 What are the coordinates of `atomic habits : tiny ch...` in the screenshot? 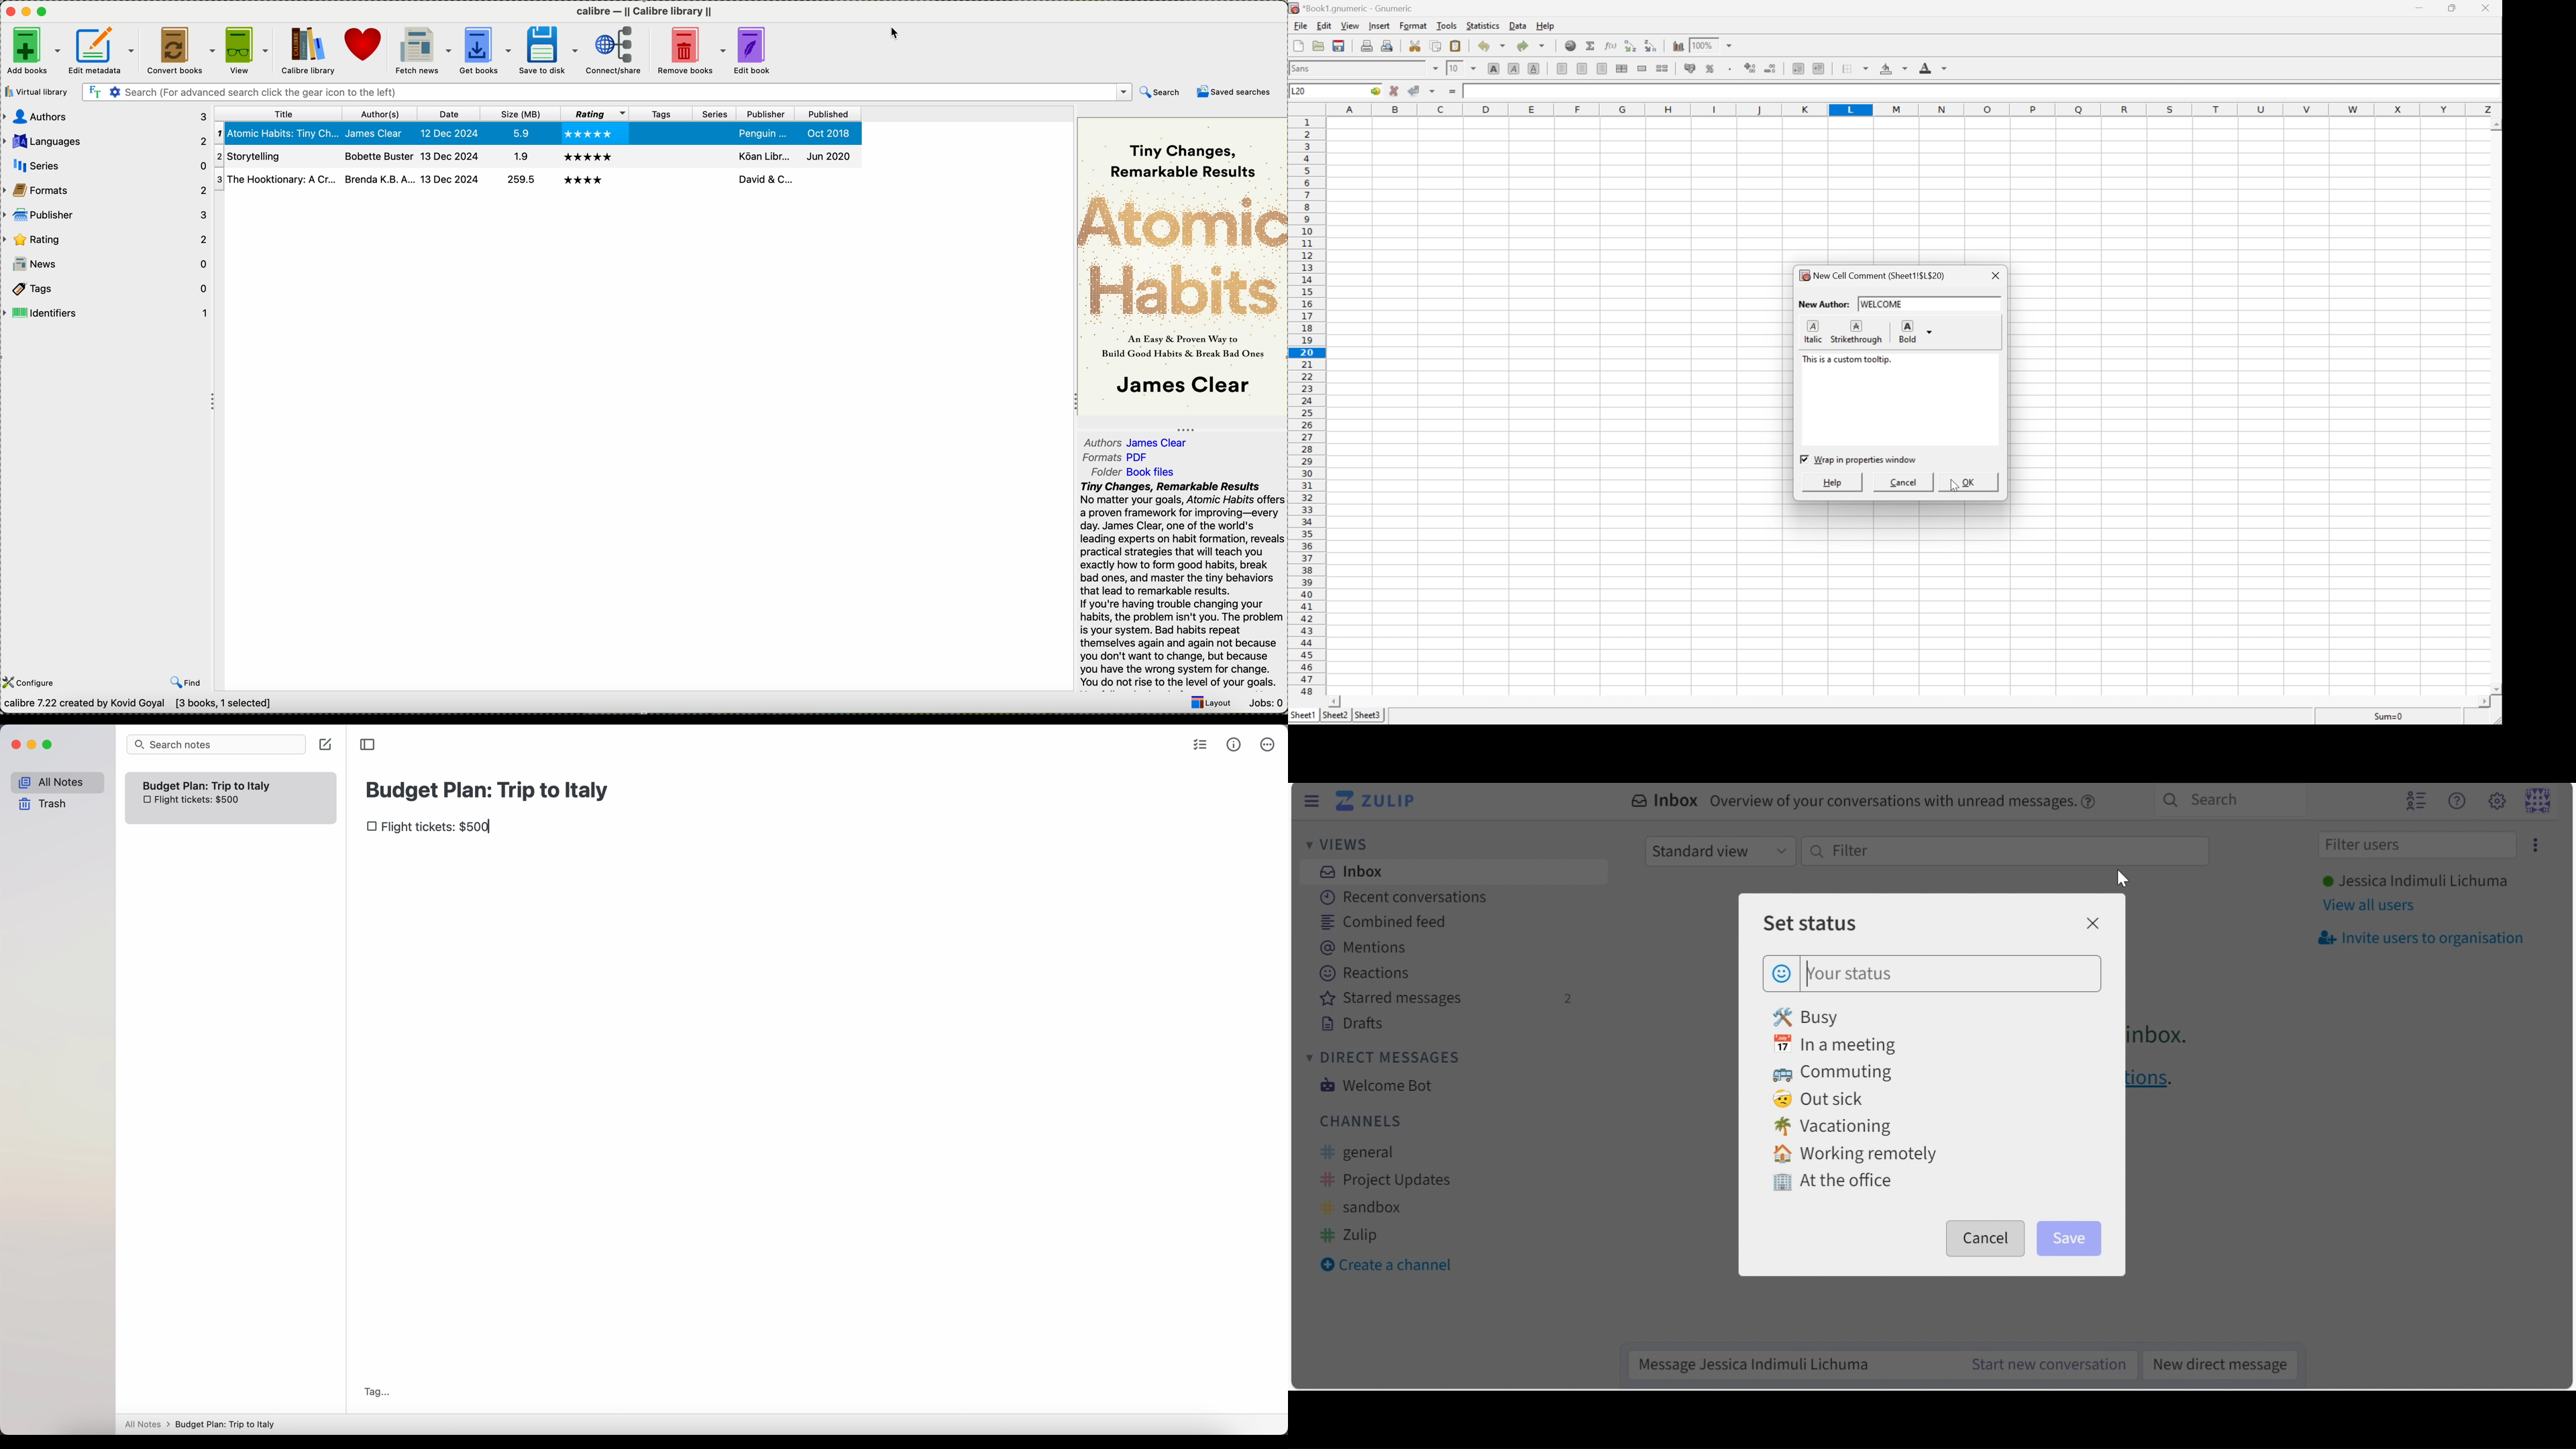 It's located at (277, 134).